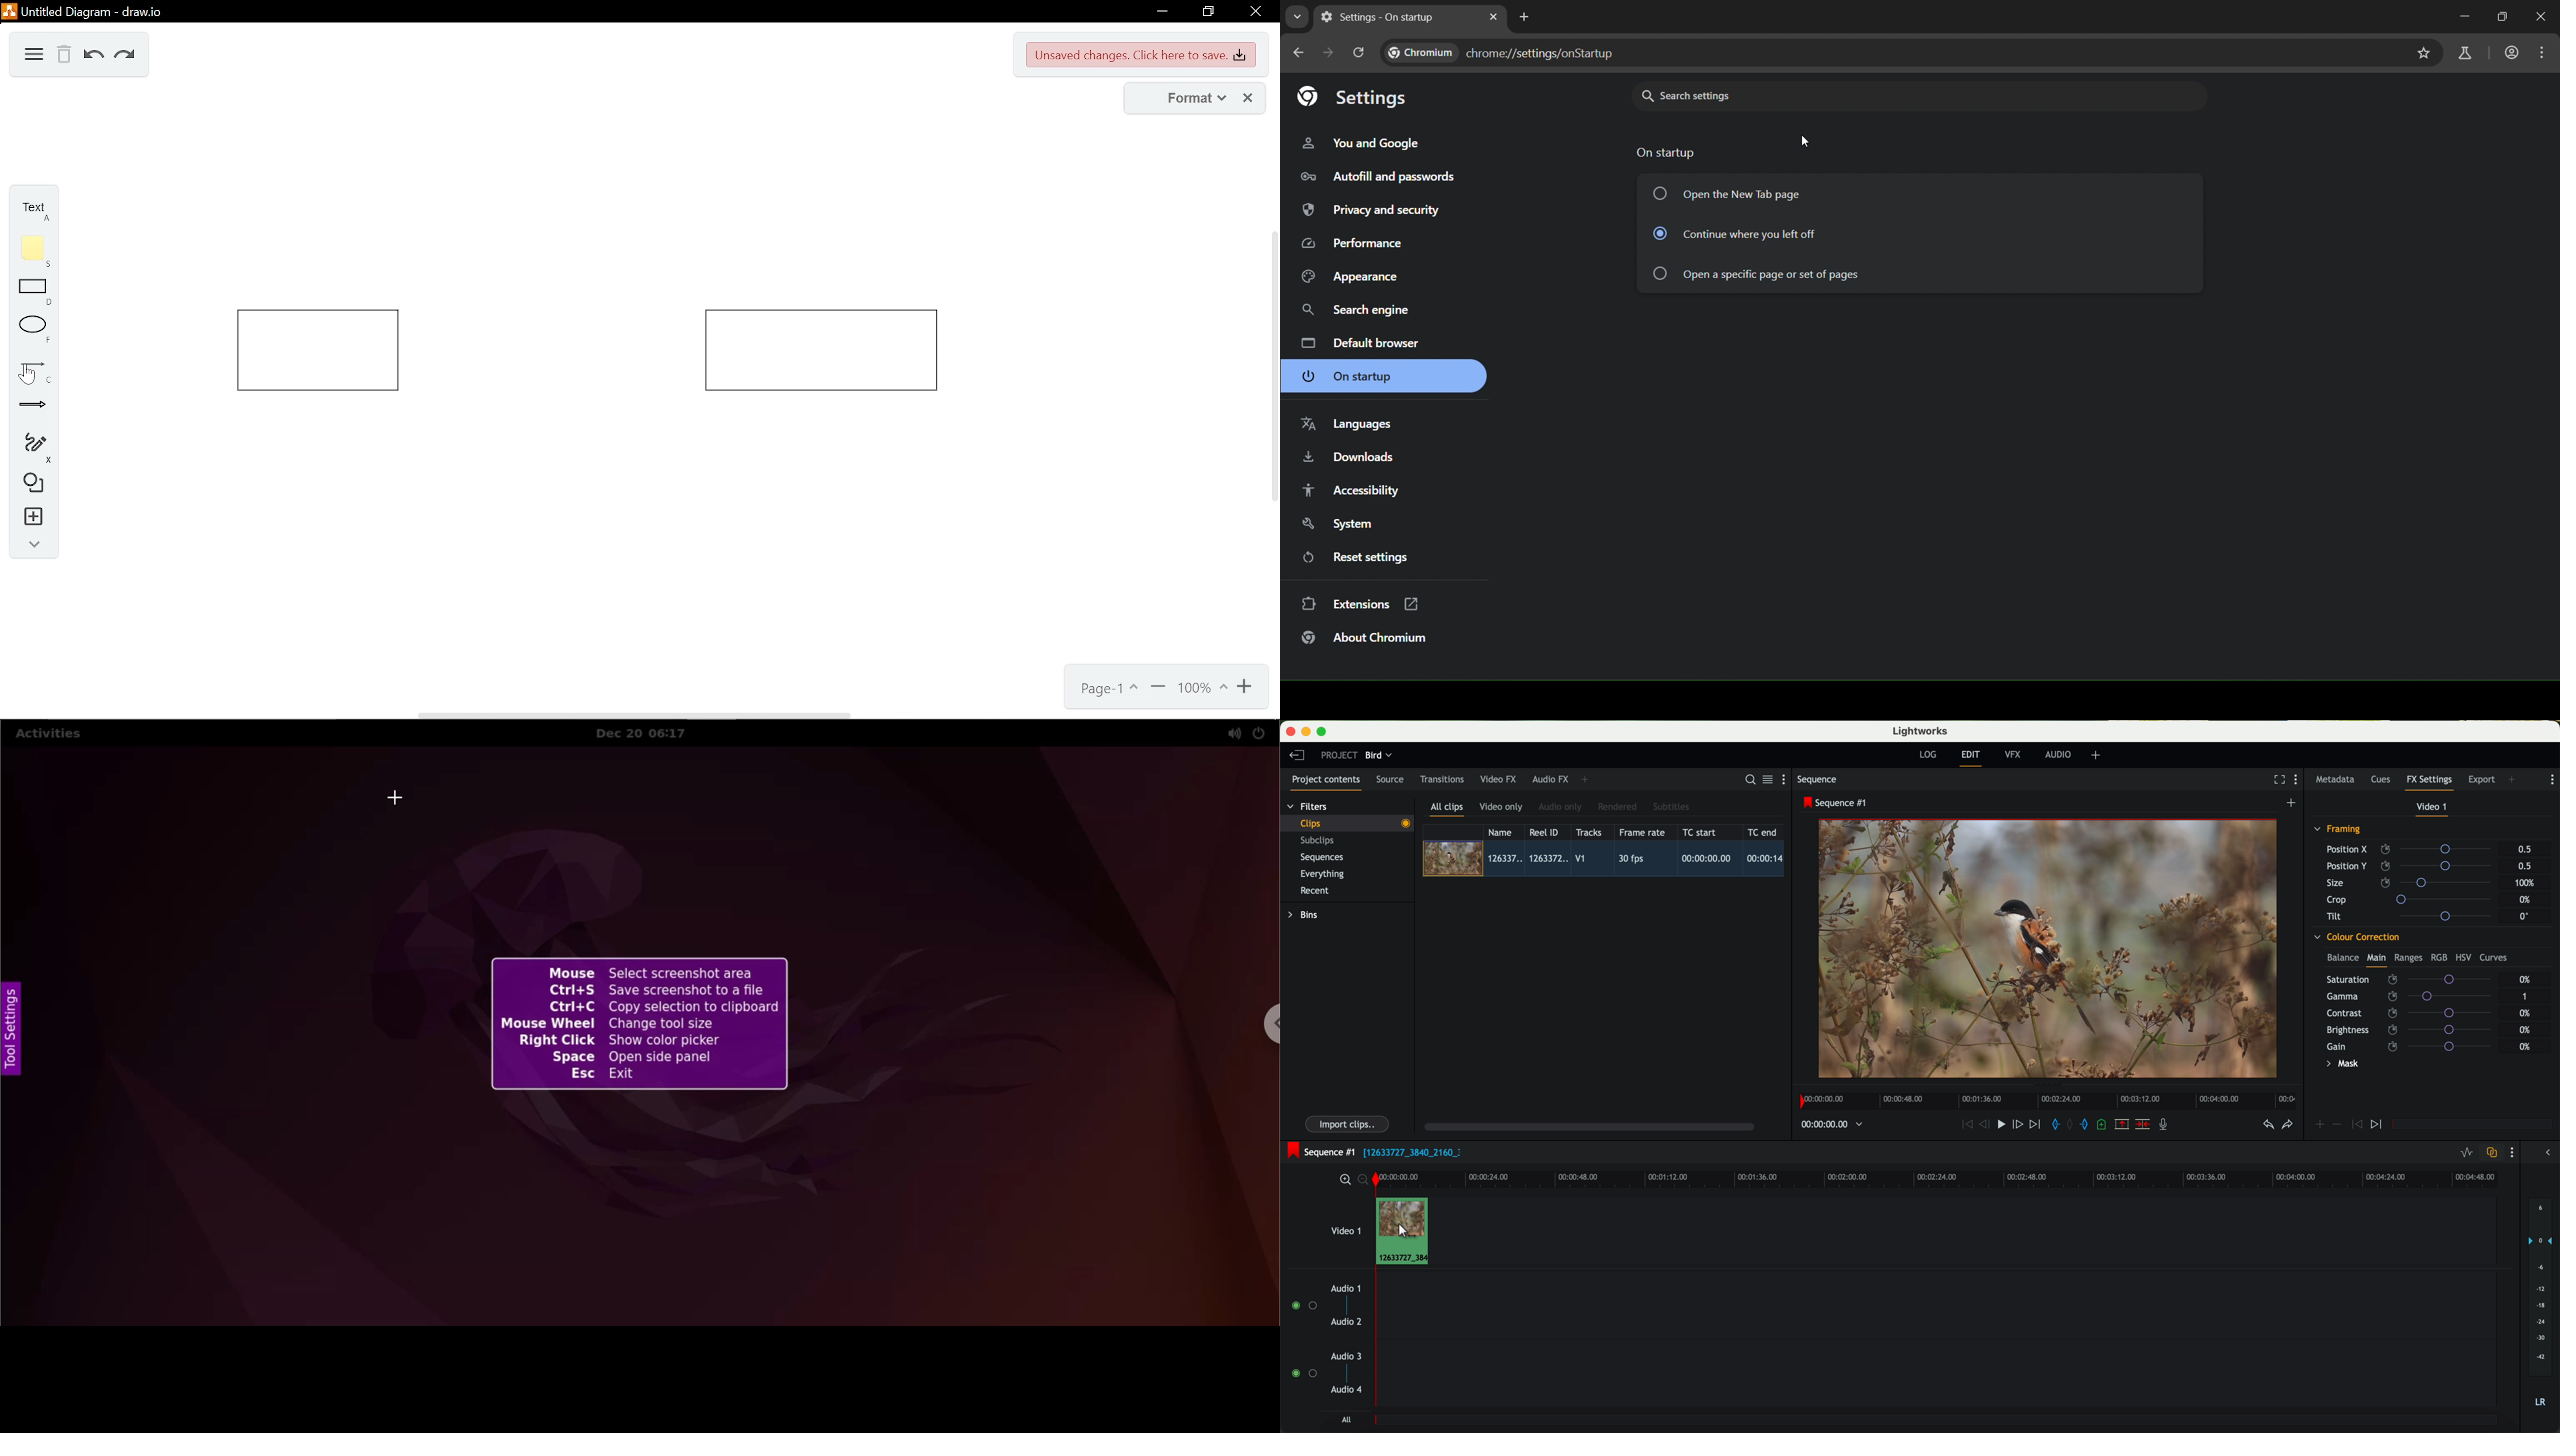  Describe the element at coordinates (1966, 1125) in the screenshot. I see `rewind` at that location.